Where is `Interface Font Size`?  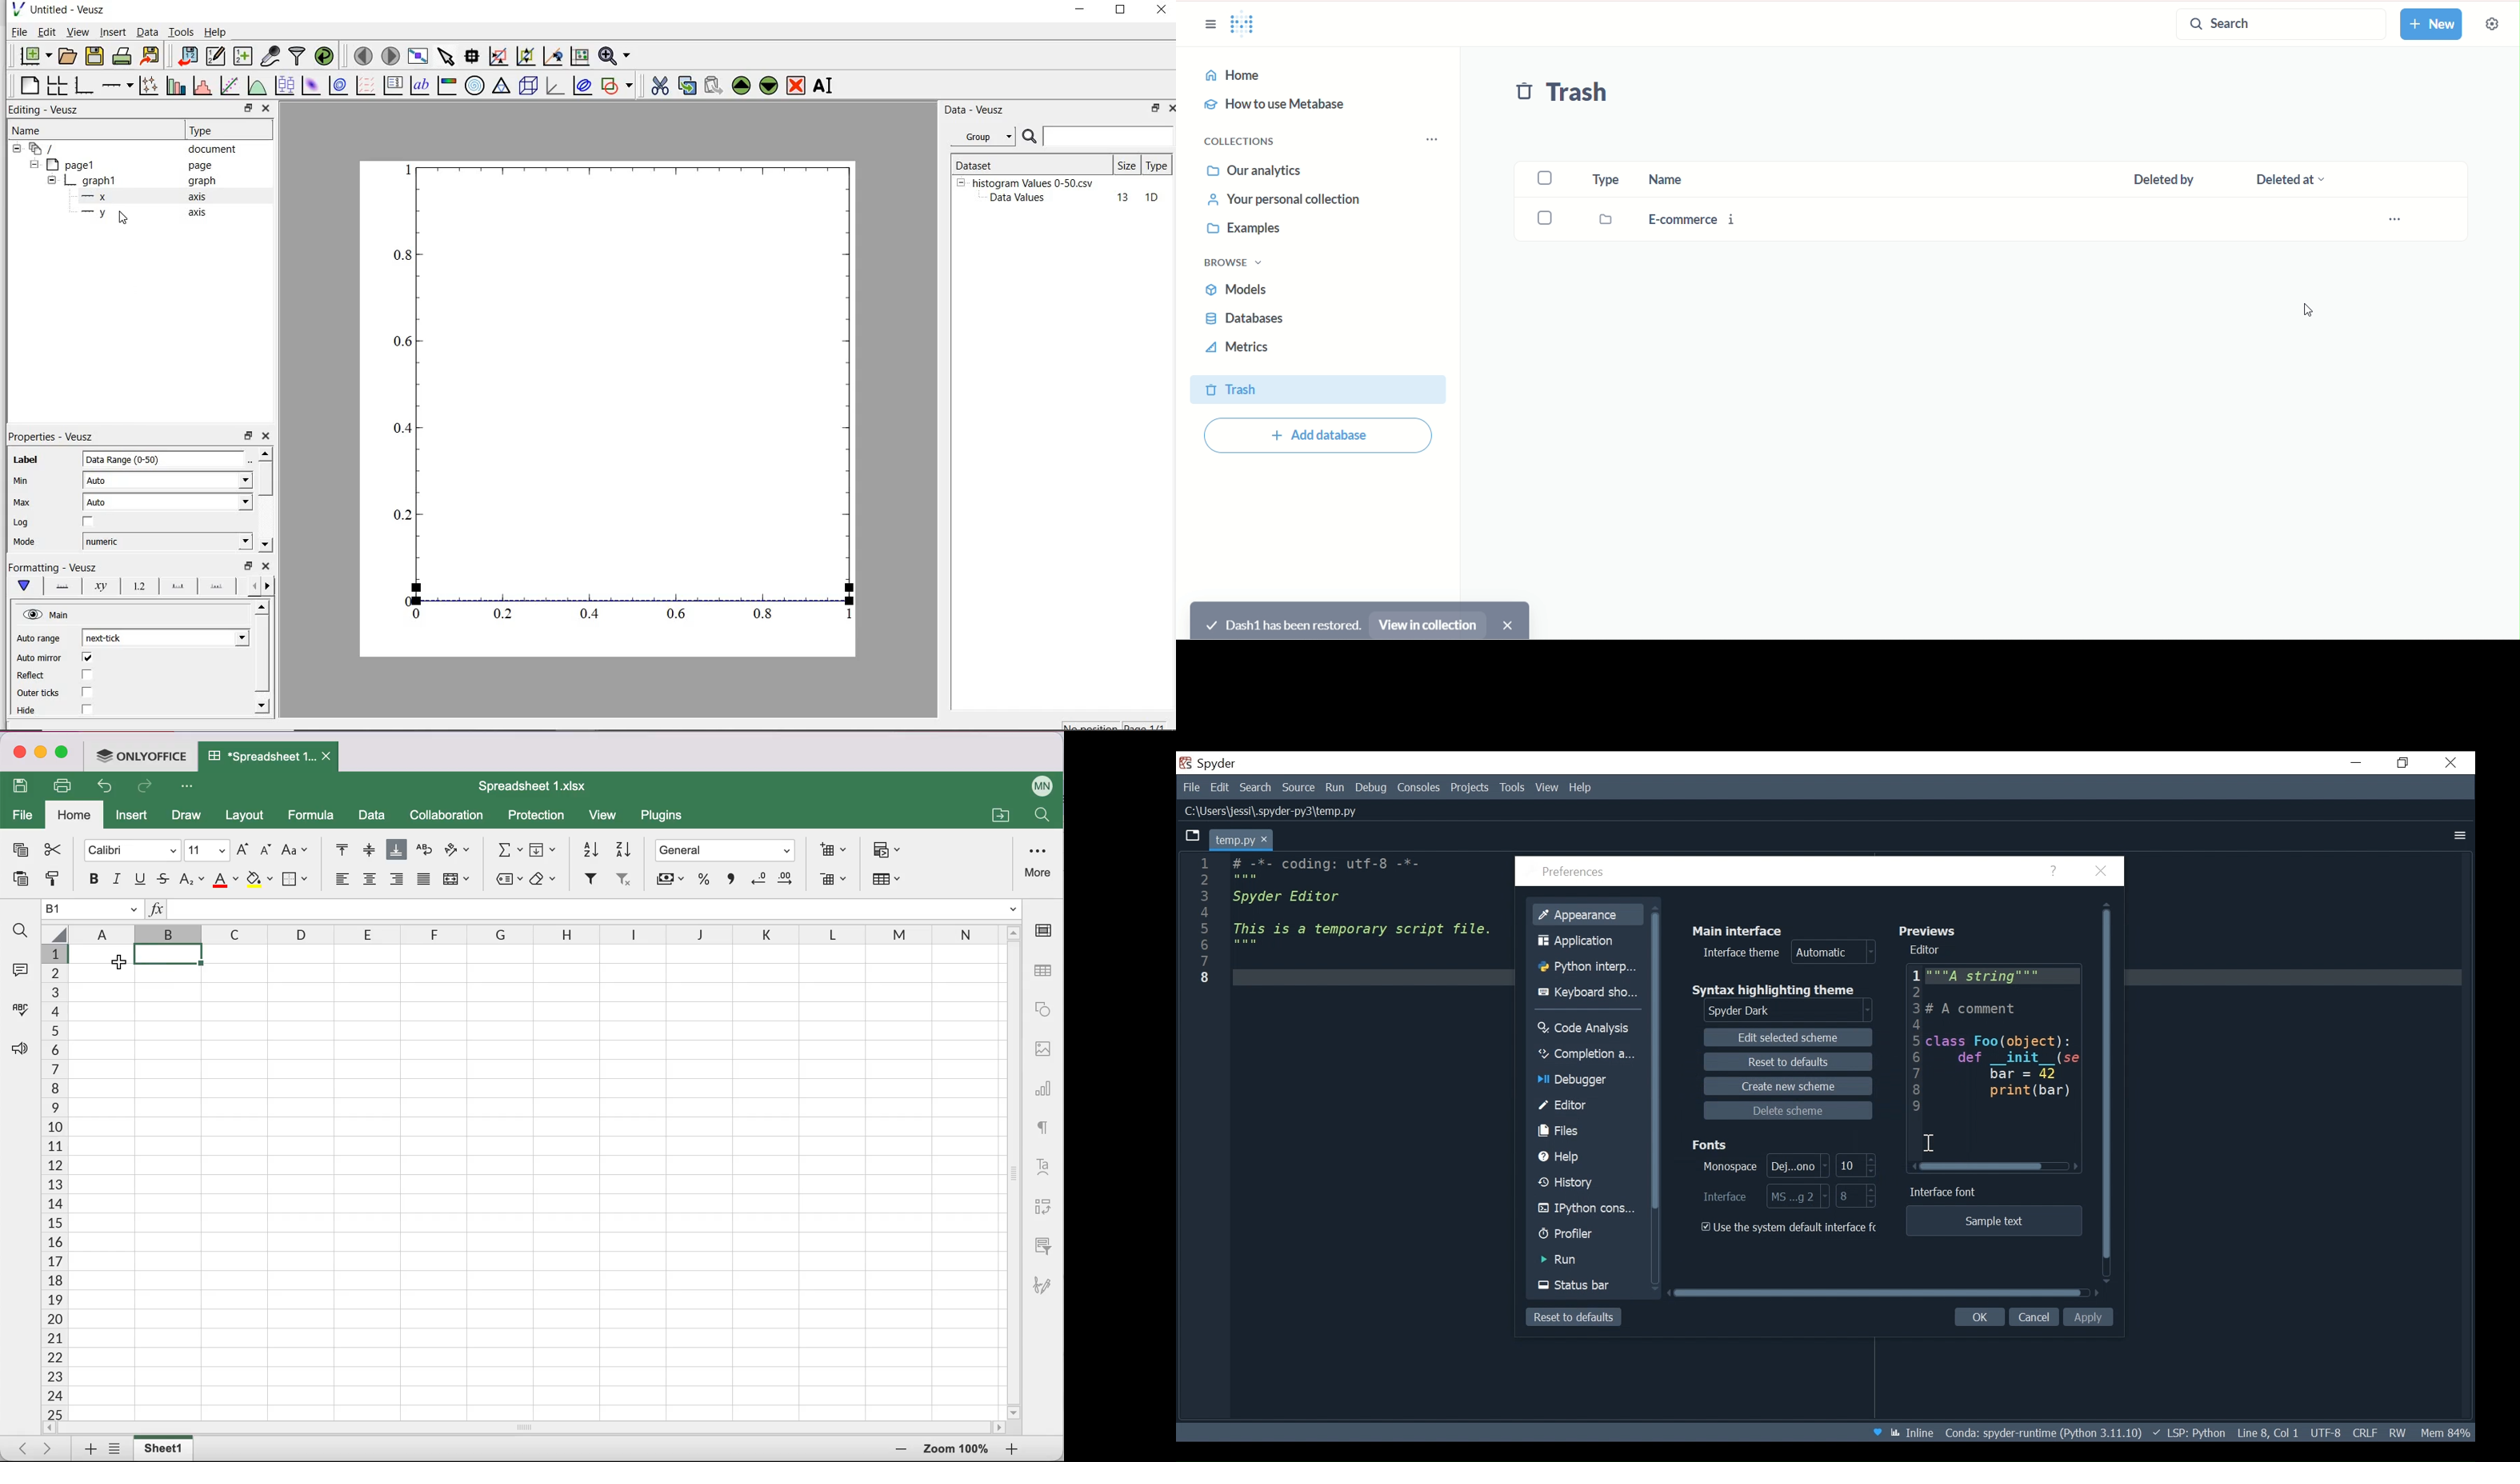 Interface Font Size is located at coordinates (1857, 1197).